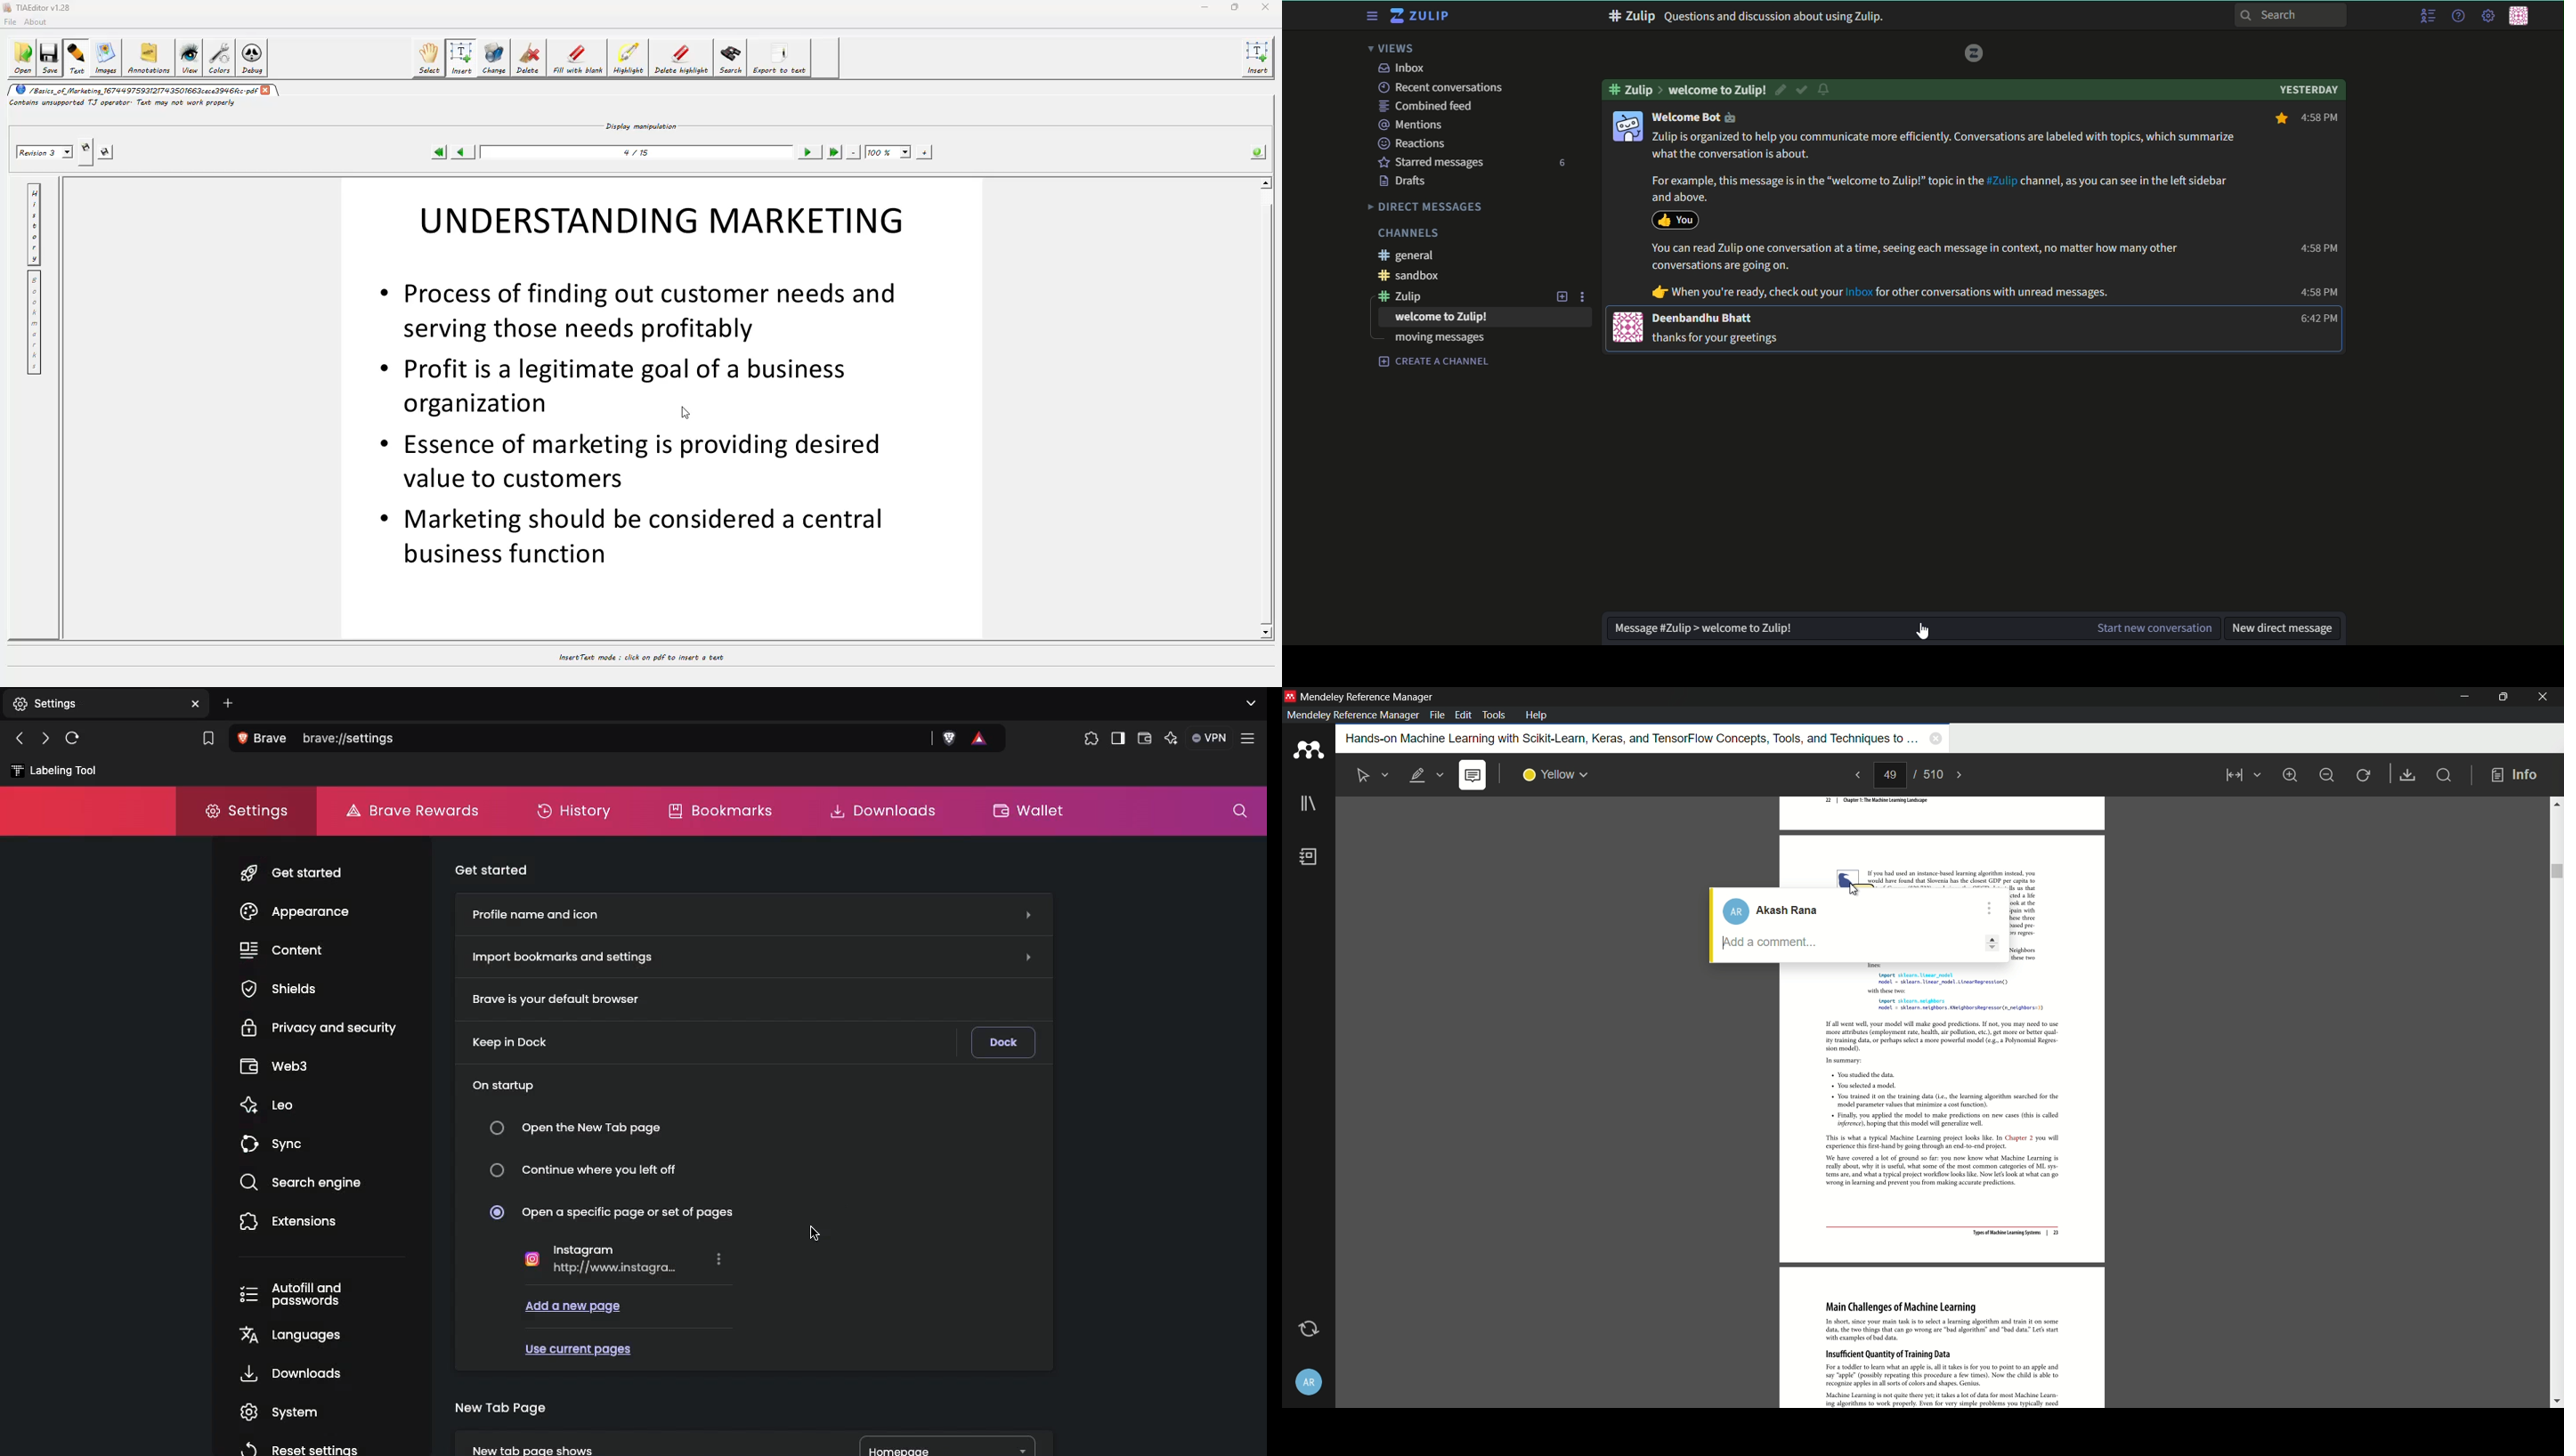  What do you see at coordinates (46, 737) in the screenshot?
I see `Click to go forward, hold to see history` at bounding box center [46, 737].